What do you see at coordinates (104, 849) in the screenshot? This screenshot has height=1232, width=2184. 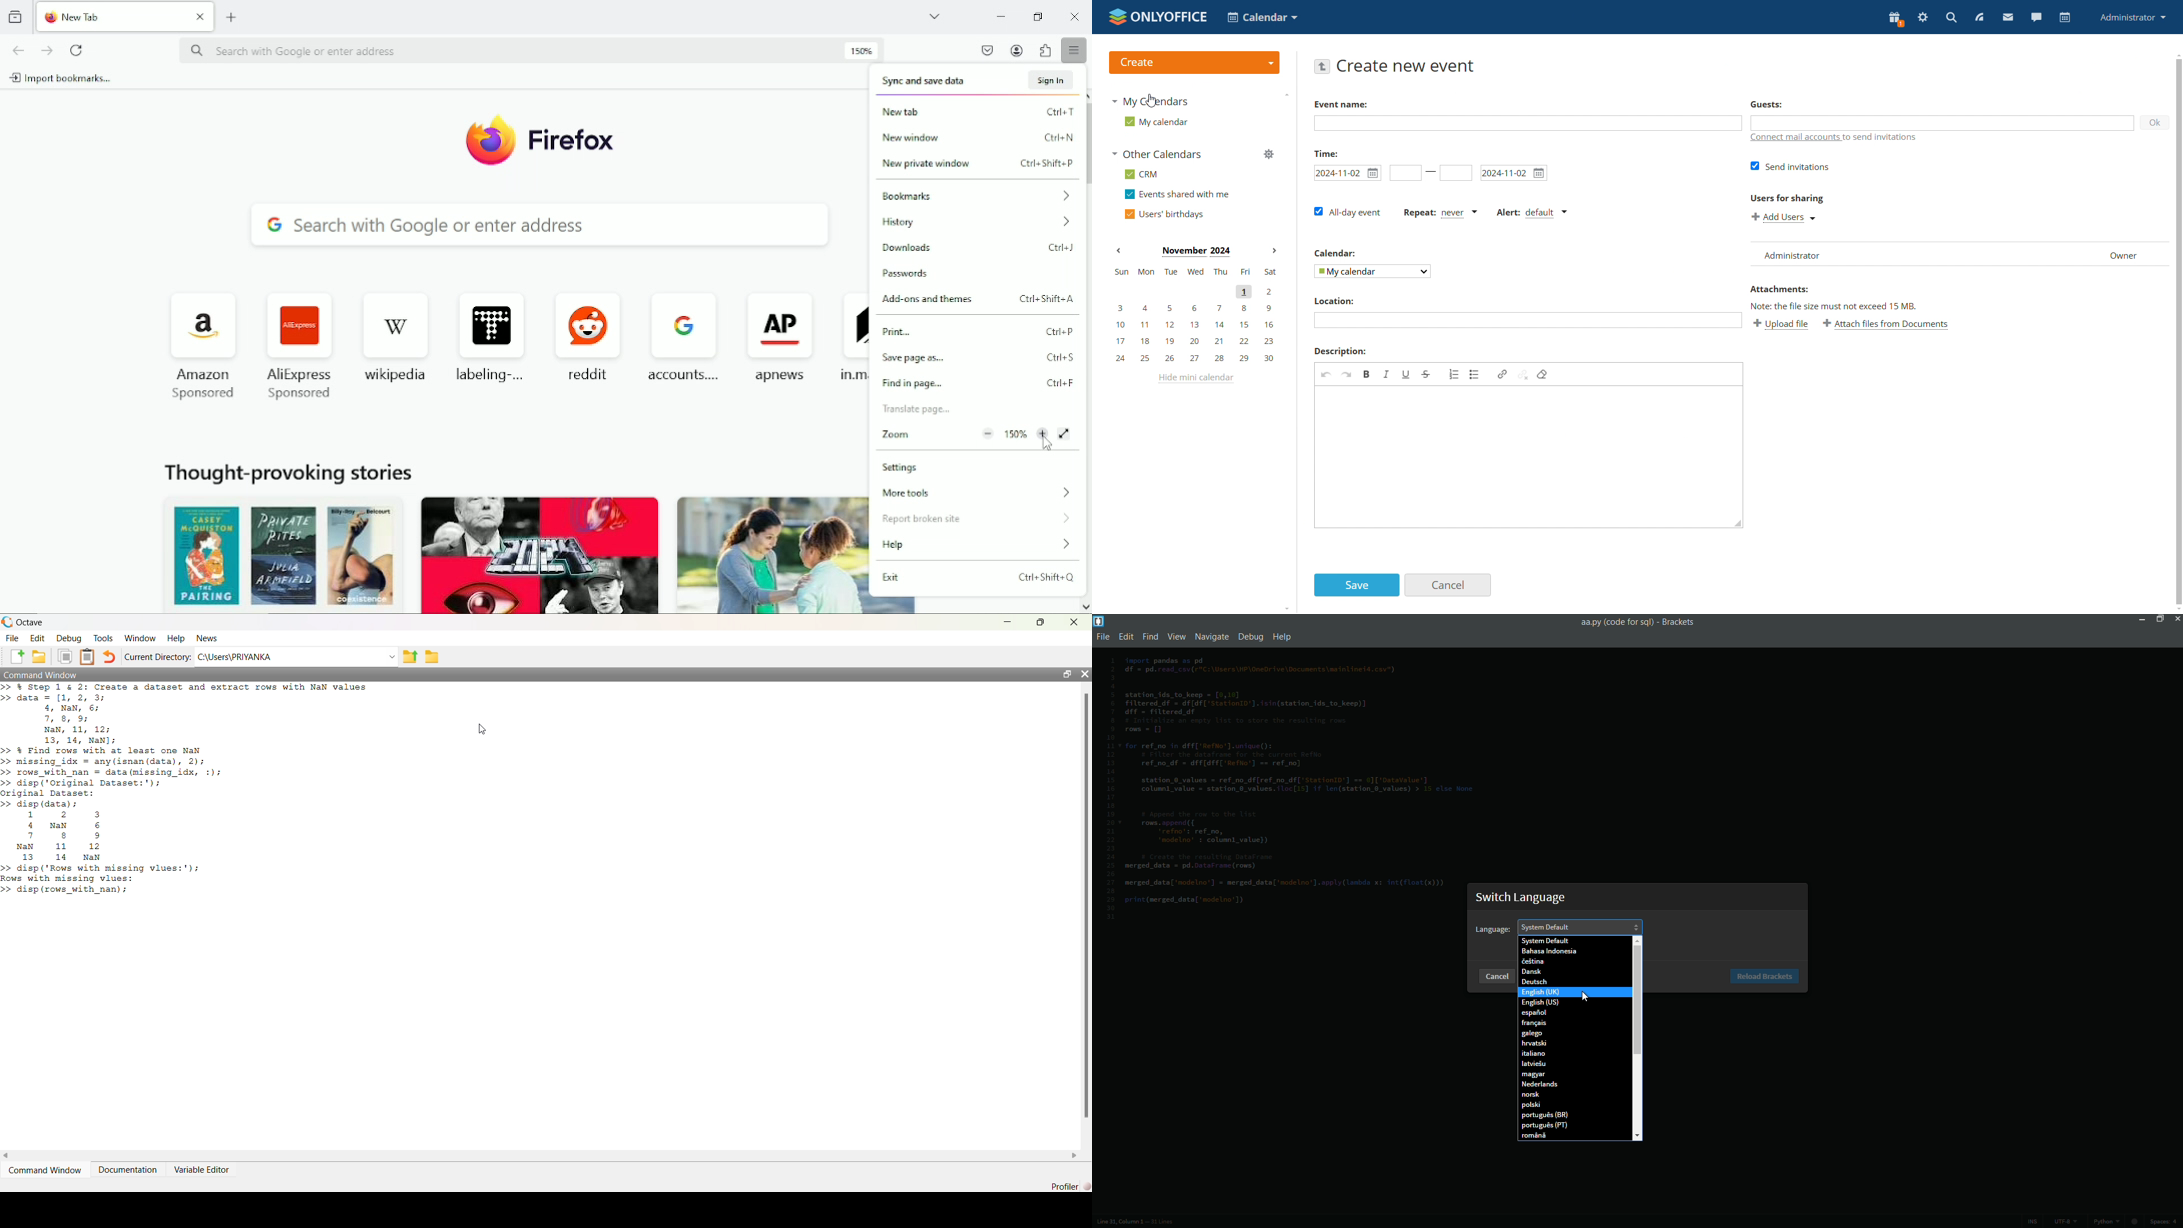 I see `>> disp (data);
1 2 3
4 Nan 6
7 8 9
Nan 11 12
13 14 NaN
>> disp ('Rows with missing vlues:');
Rows with missing vlues:
>> disp (rows_with nan);` at bounding box center [104, 849].